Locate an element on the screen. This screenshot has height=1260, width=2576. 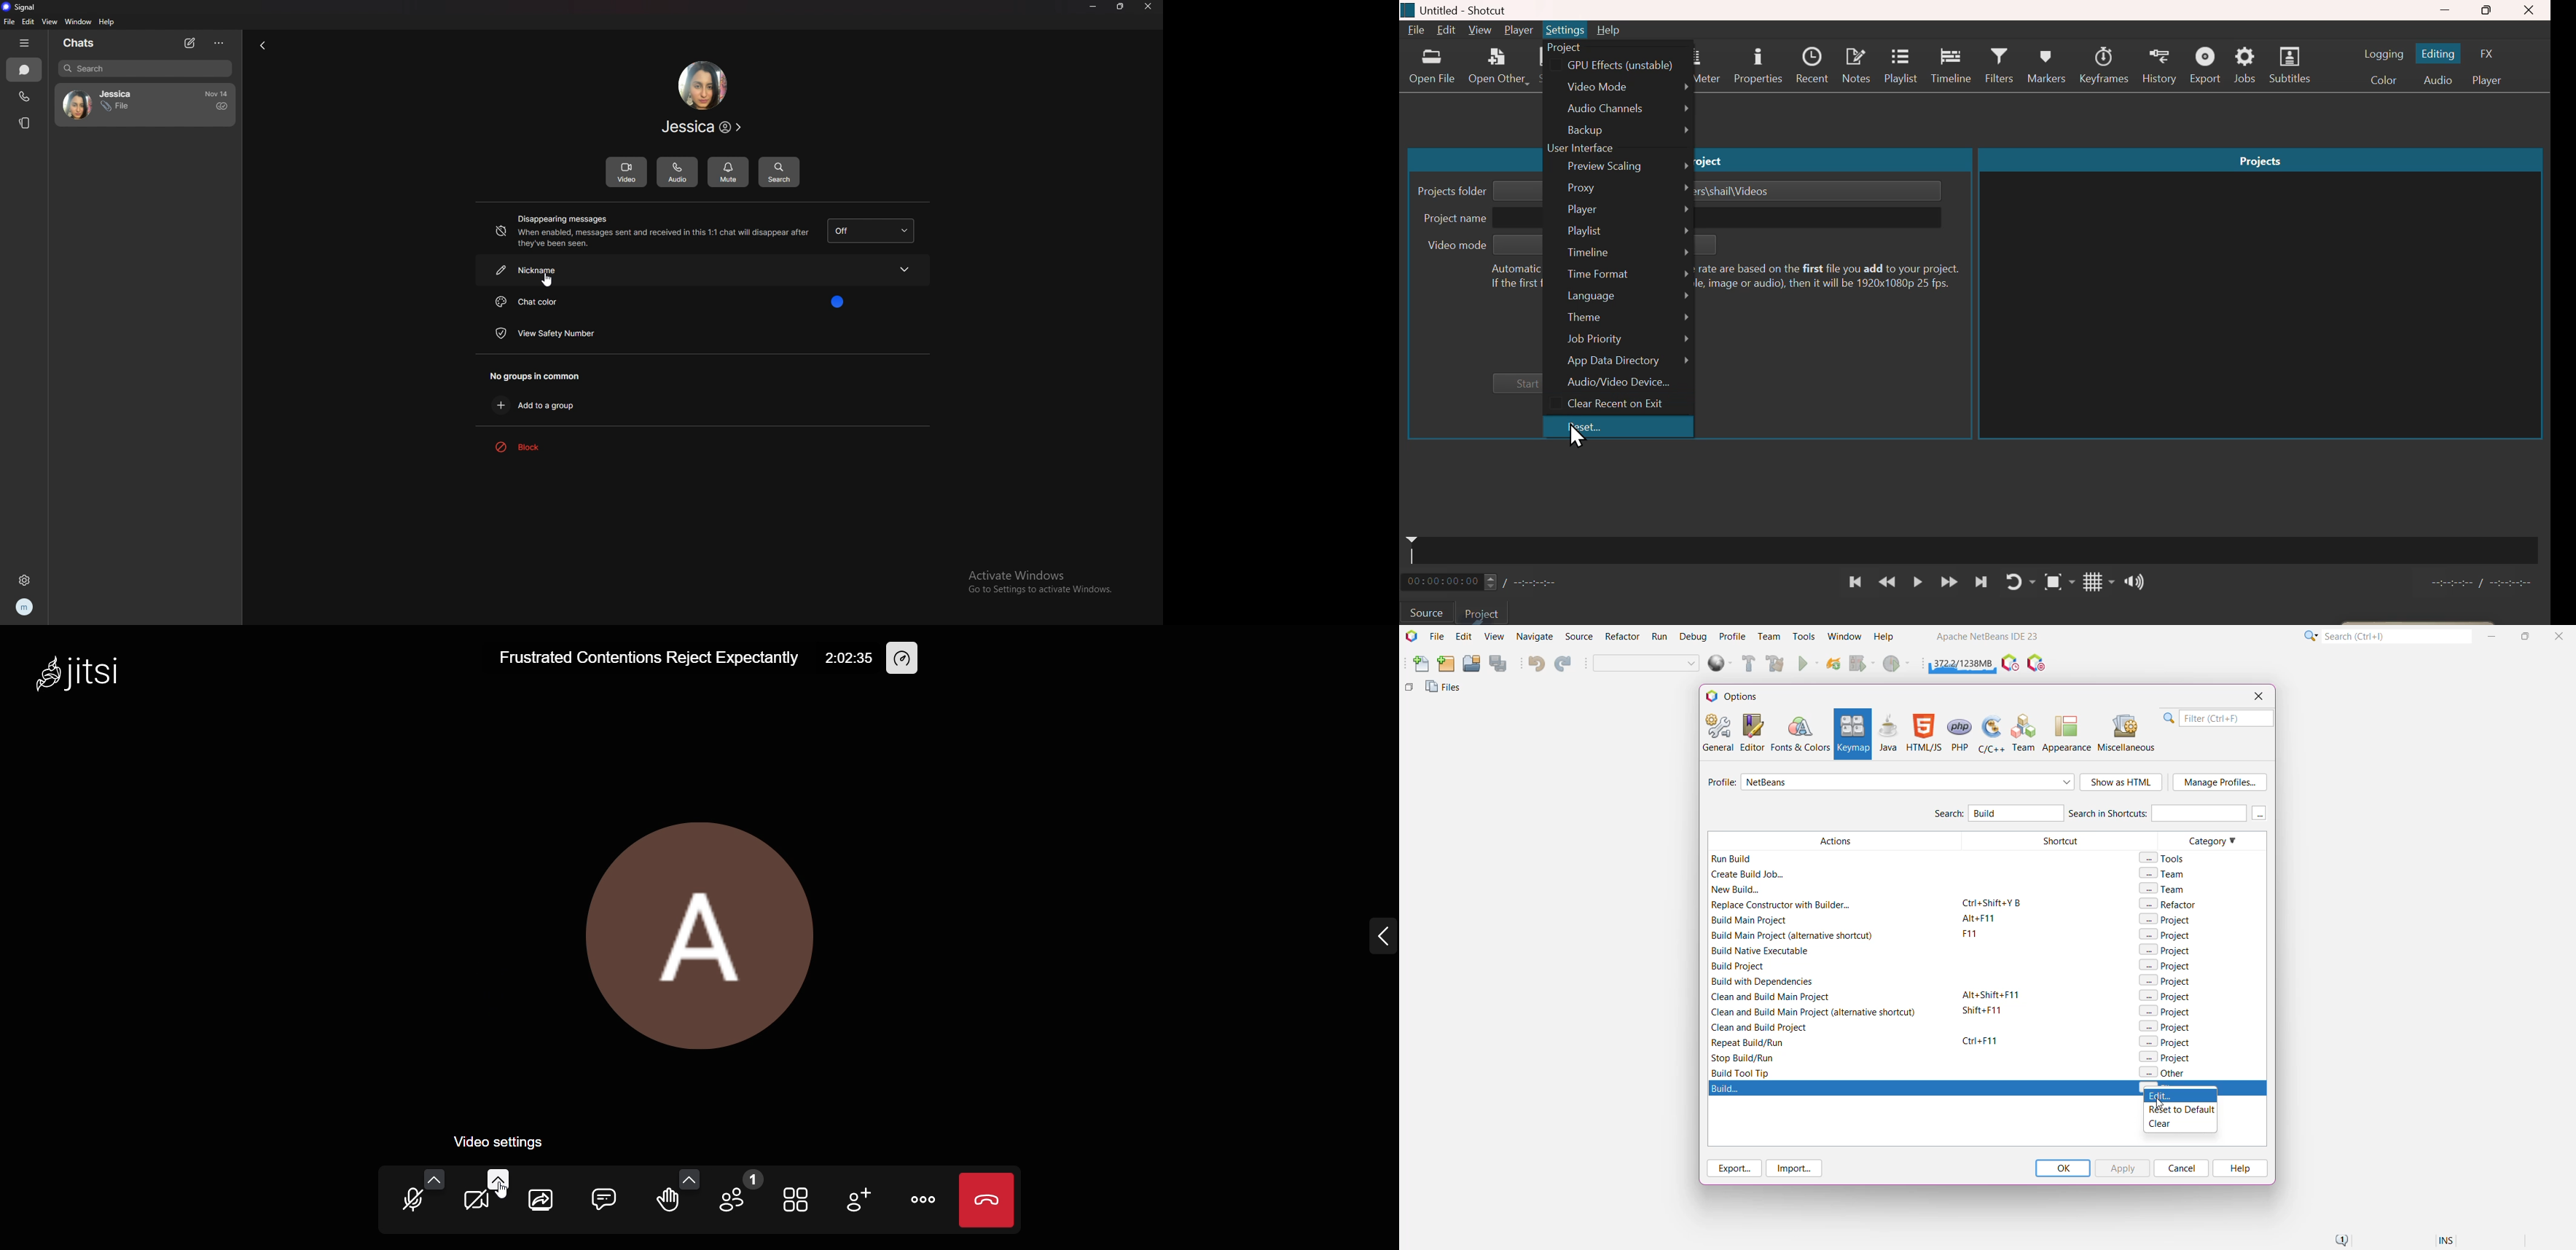
Audio channel is located at coordinates (1619, 107).